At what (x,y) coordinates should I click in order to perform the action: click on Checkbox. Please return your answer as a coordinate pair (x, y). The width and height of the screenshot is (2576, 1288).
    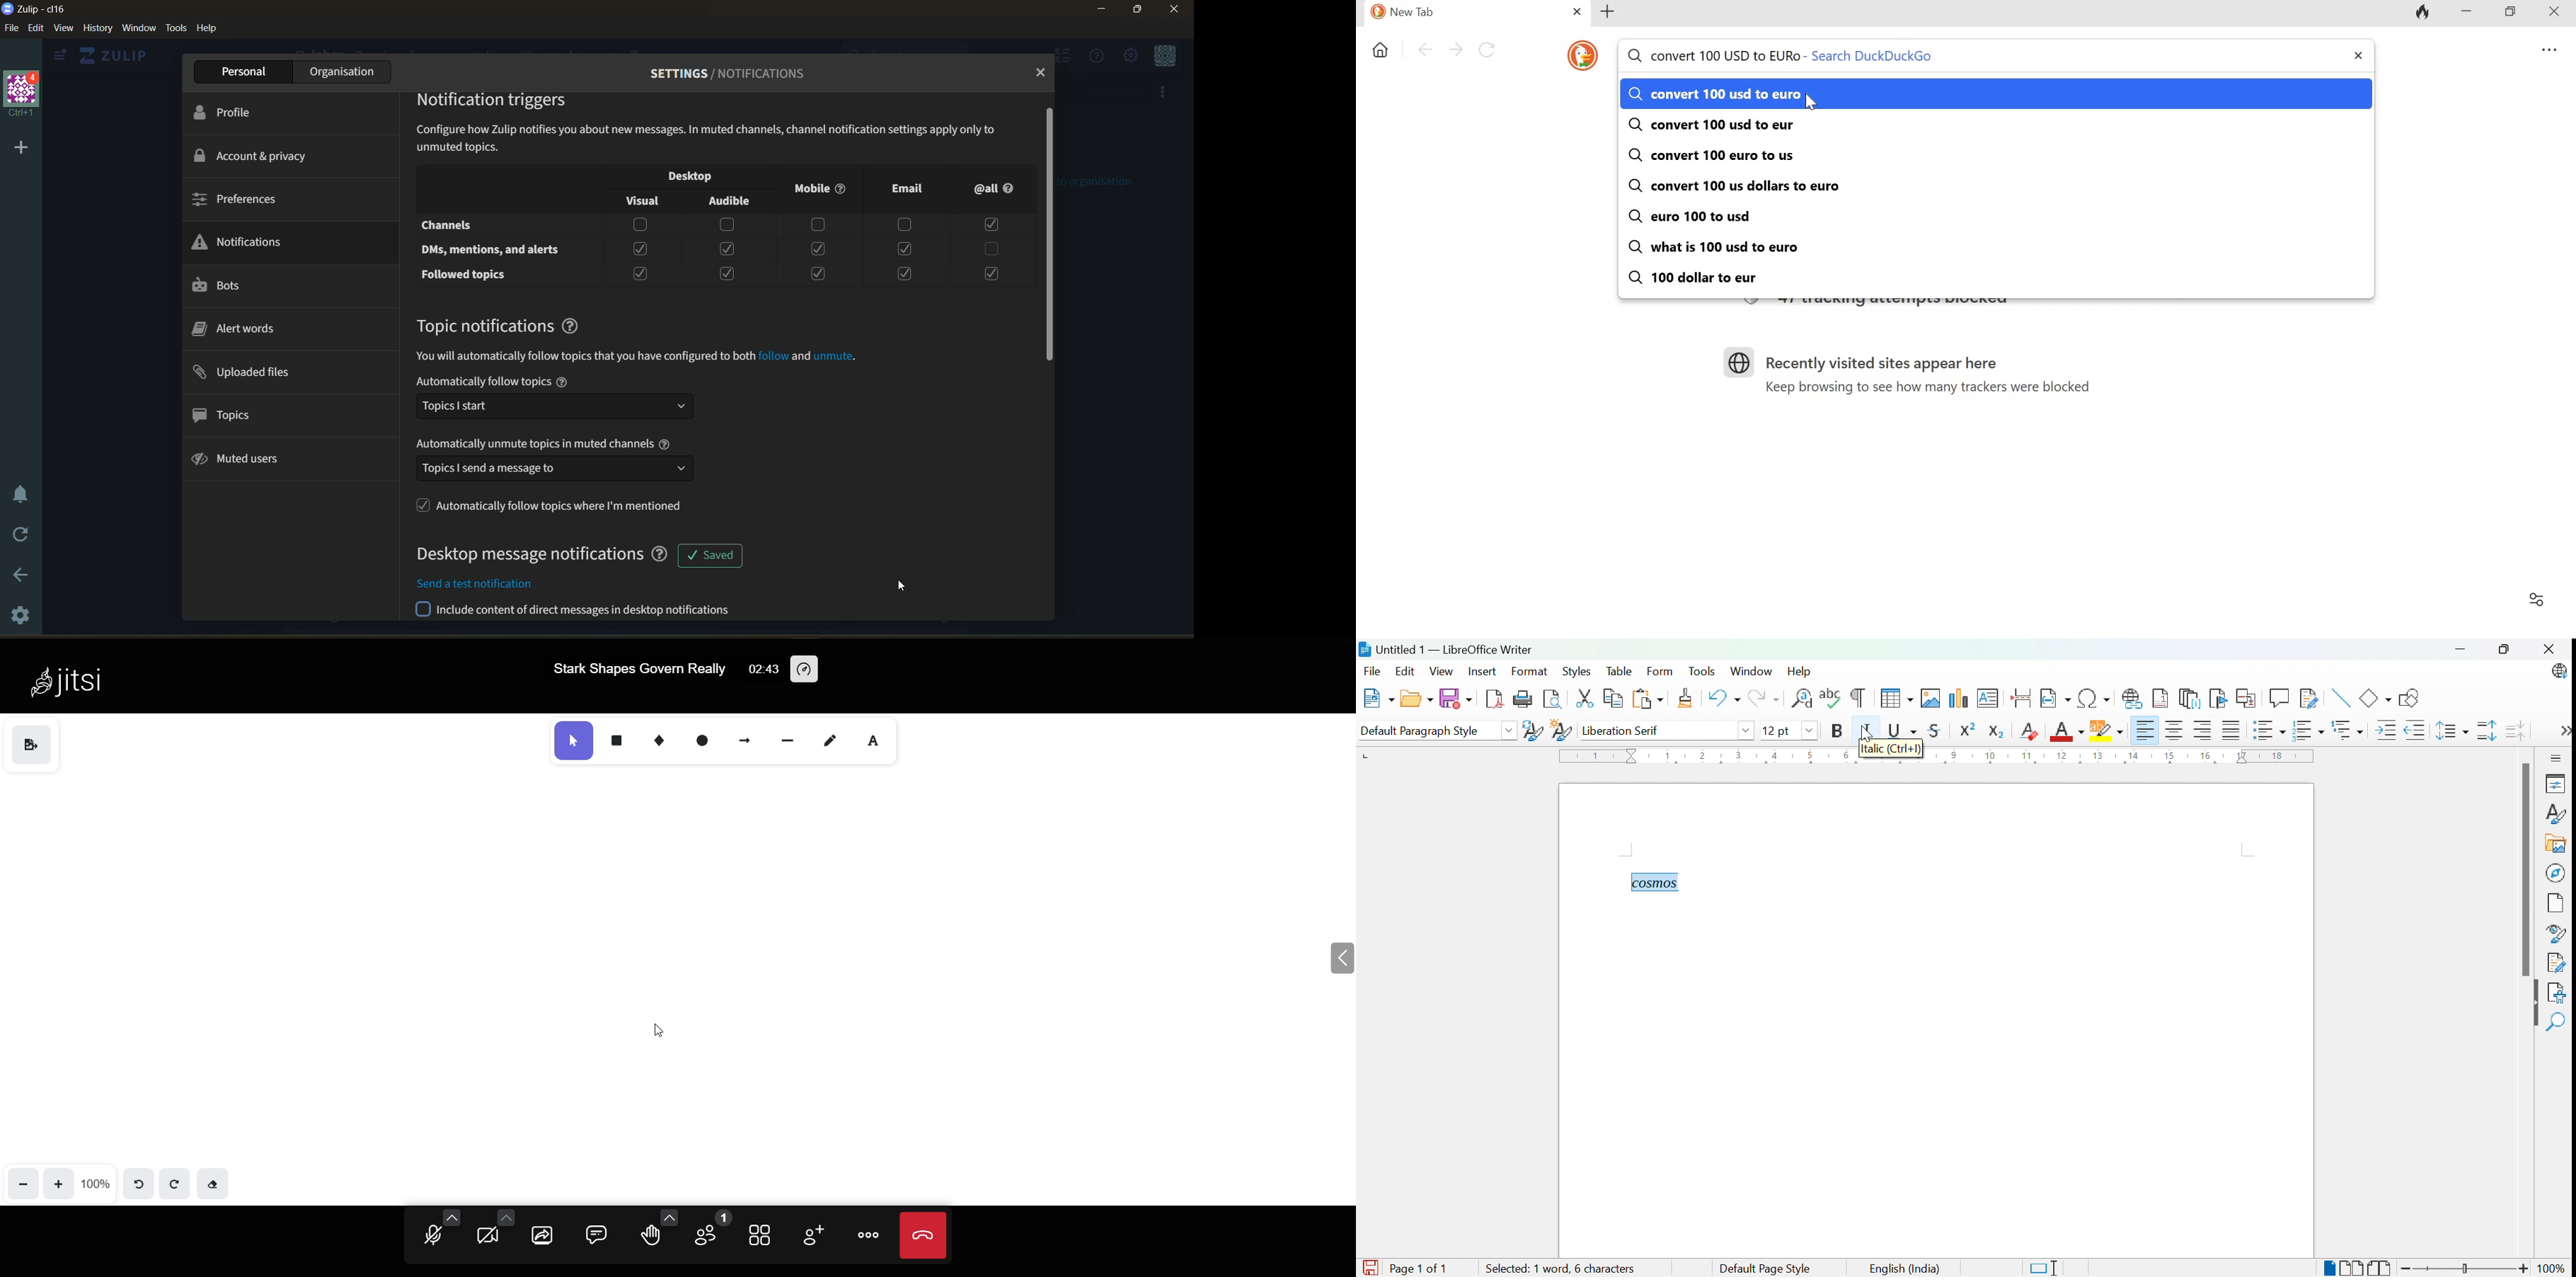
    Looking at the image, I should click on (727, 273).